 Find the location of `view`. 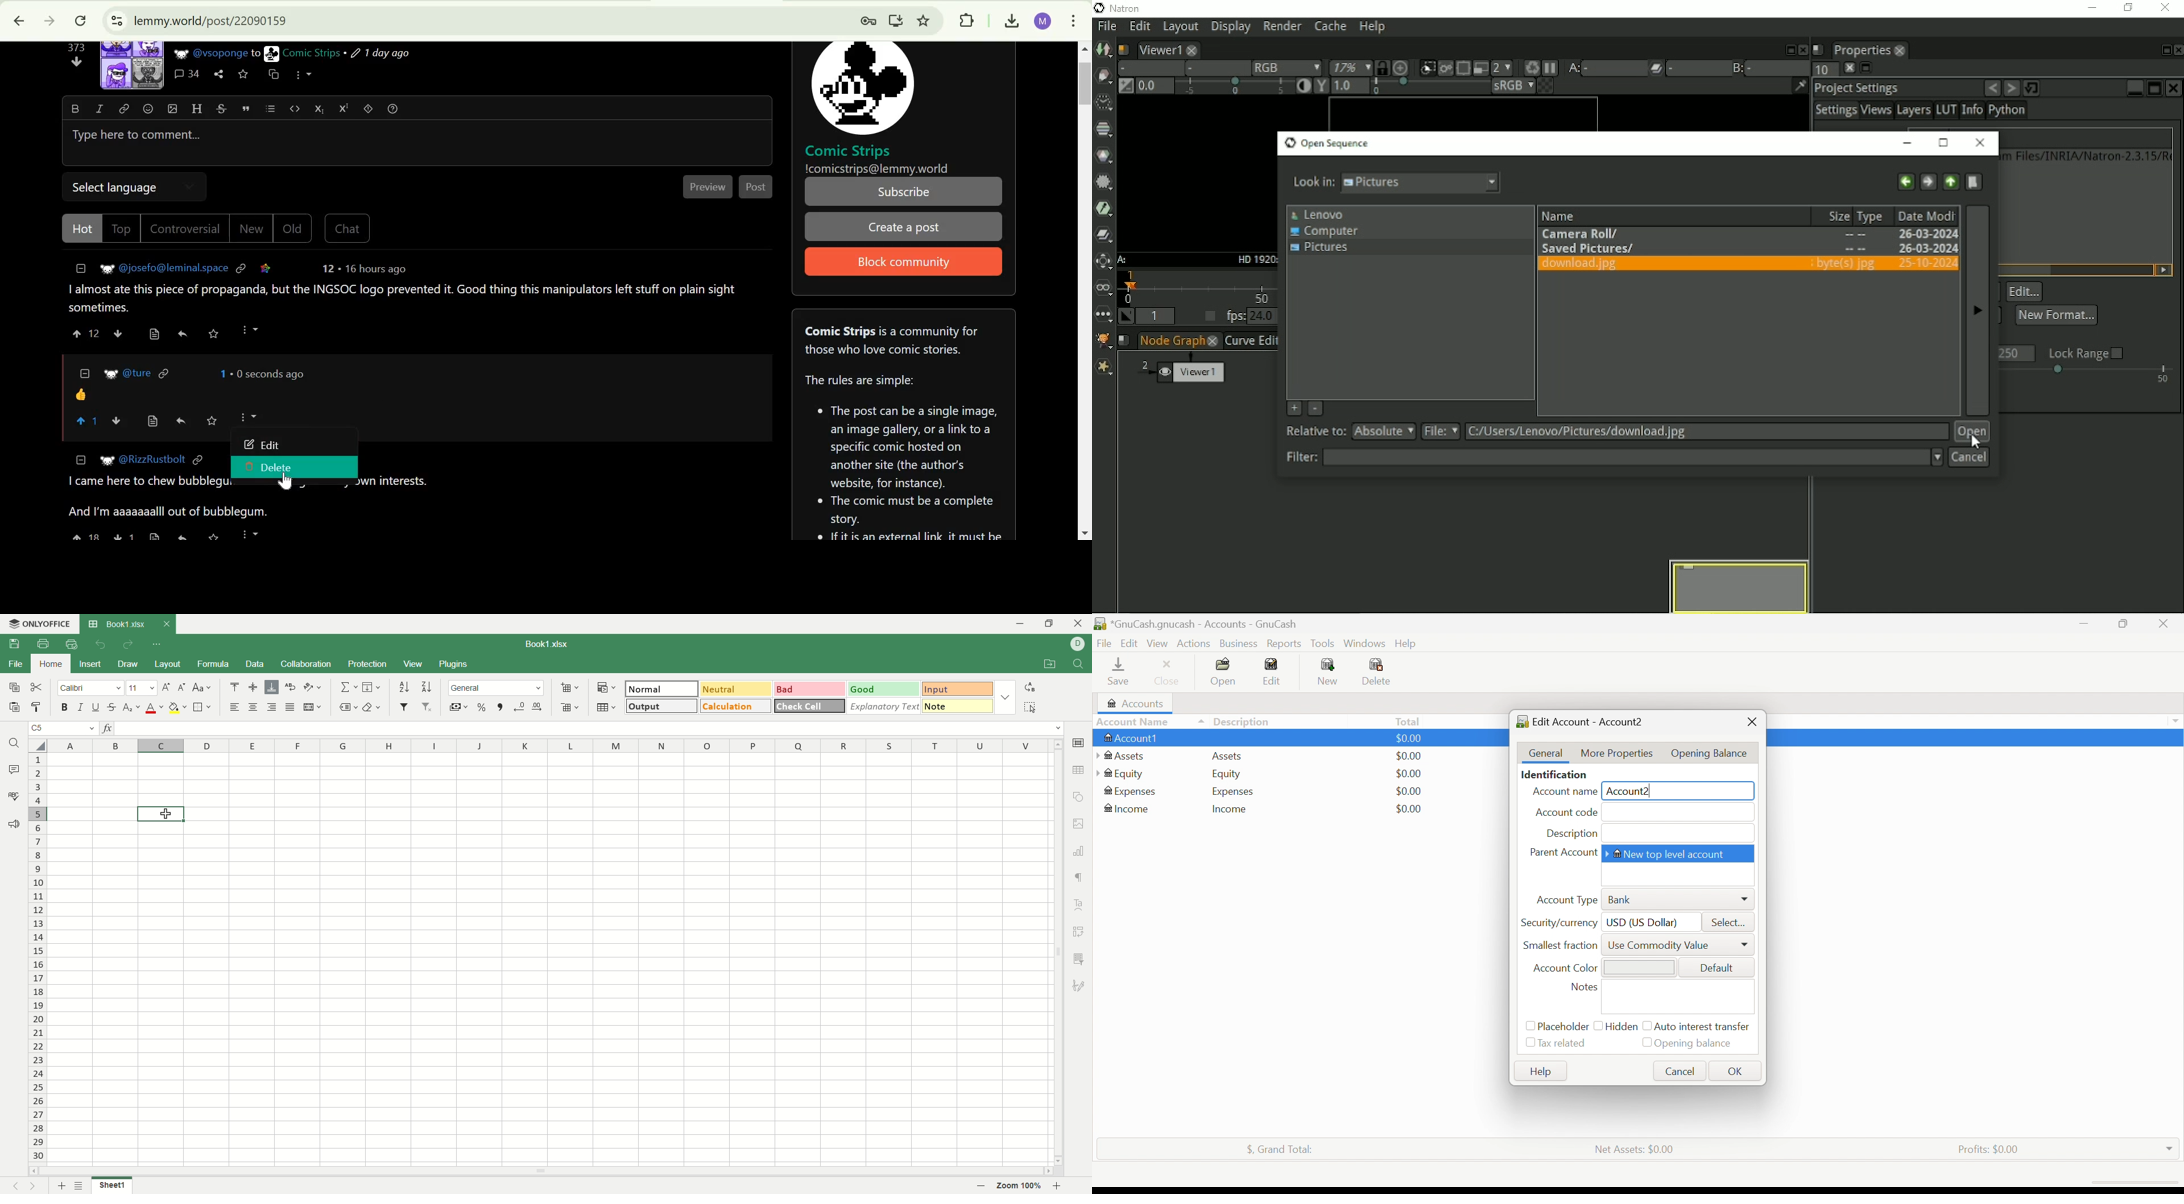

view is located at coordinates (412, 663).